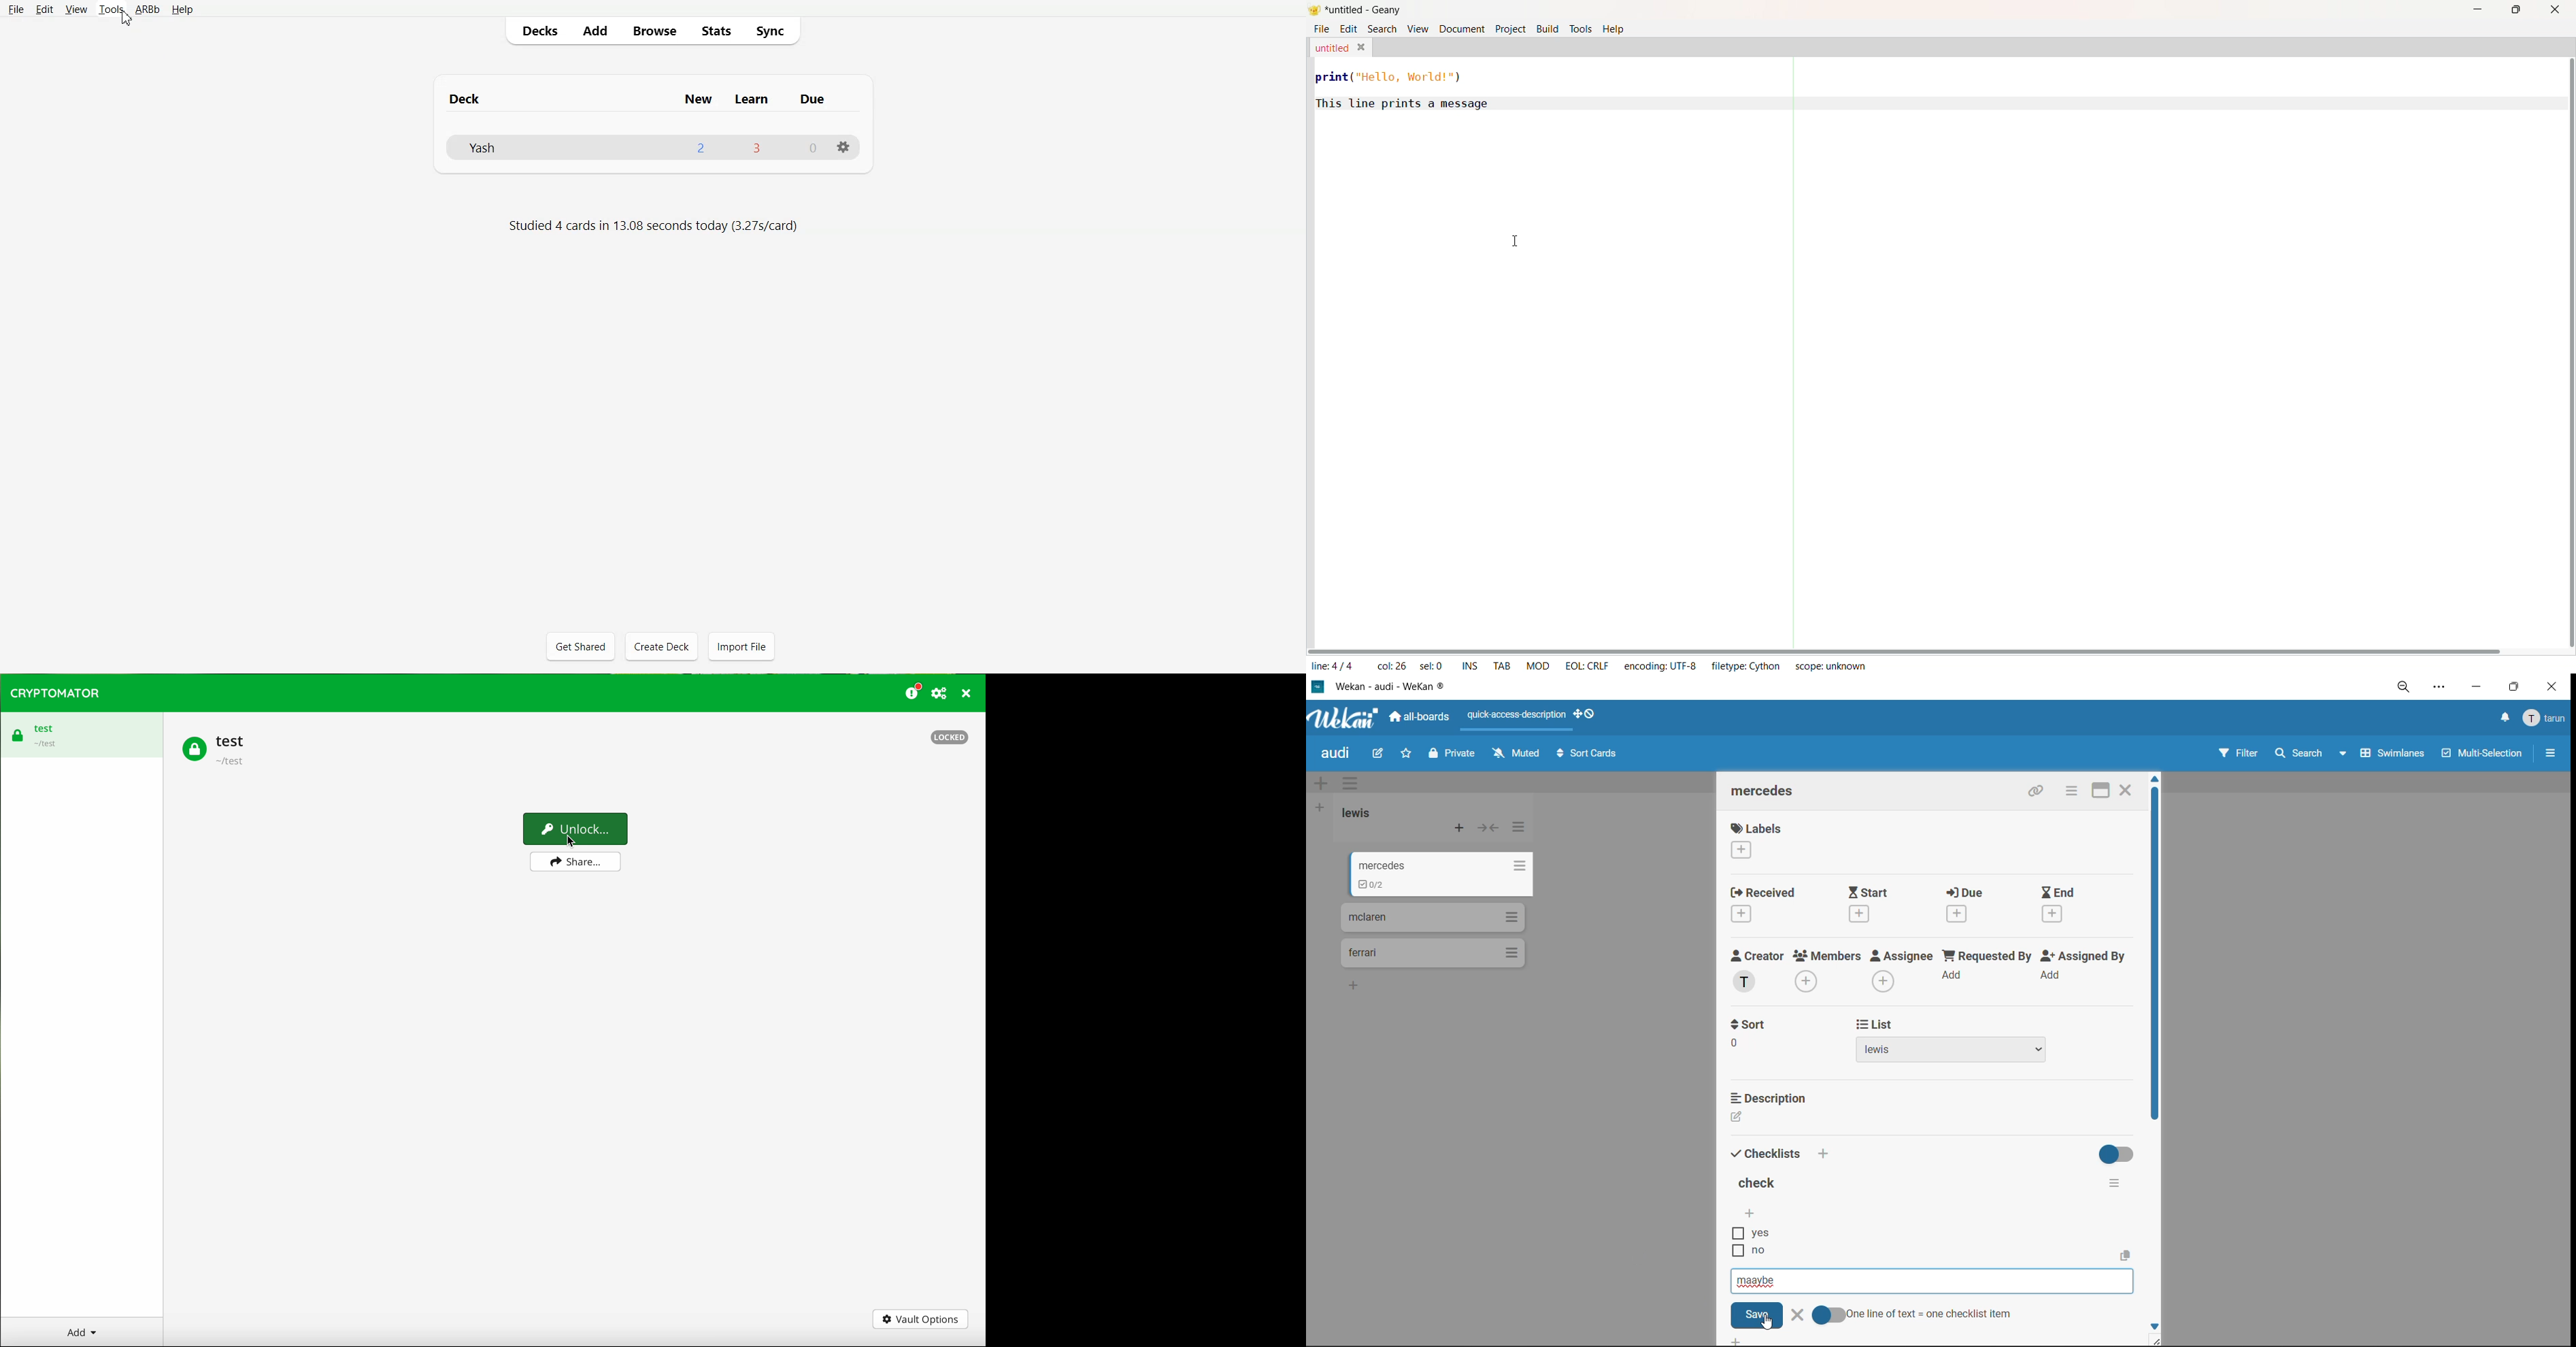  I want to click on menu, so click(2543, 718).